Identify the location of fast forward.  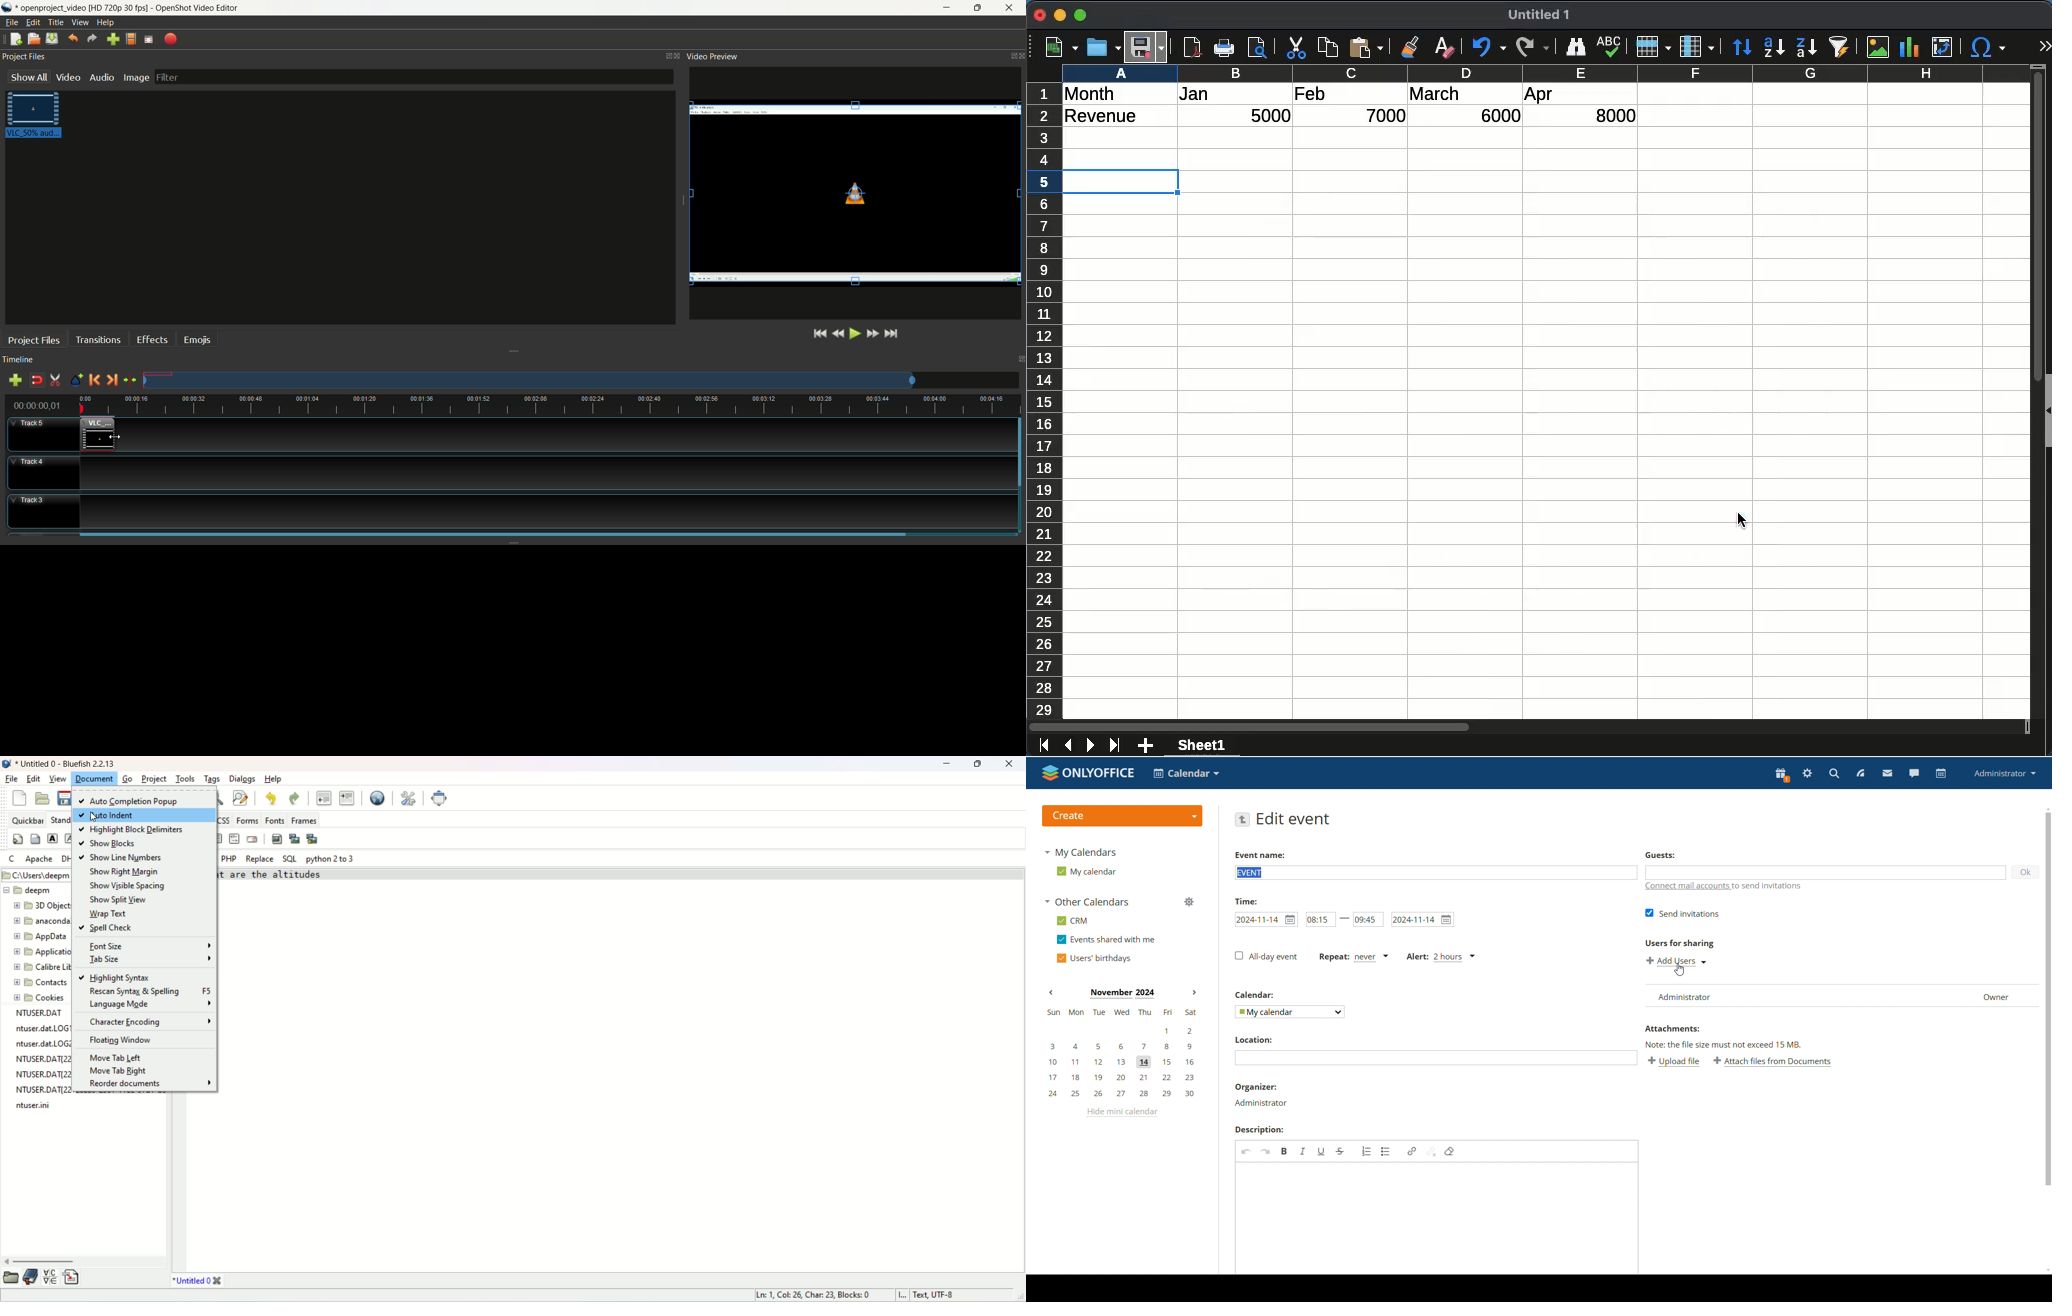
(873, 333).